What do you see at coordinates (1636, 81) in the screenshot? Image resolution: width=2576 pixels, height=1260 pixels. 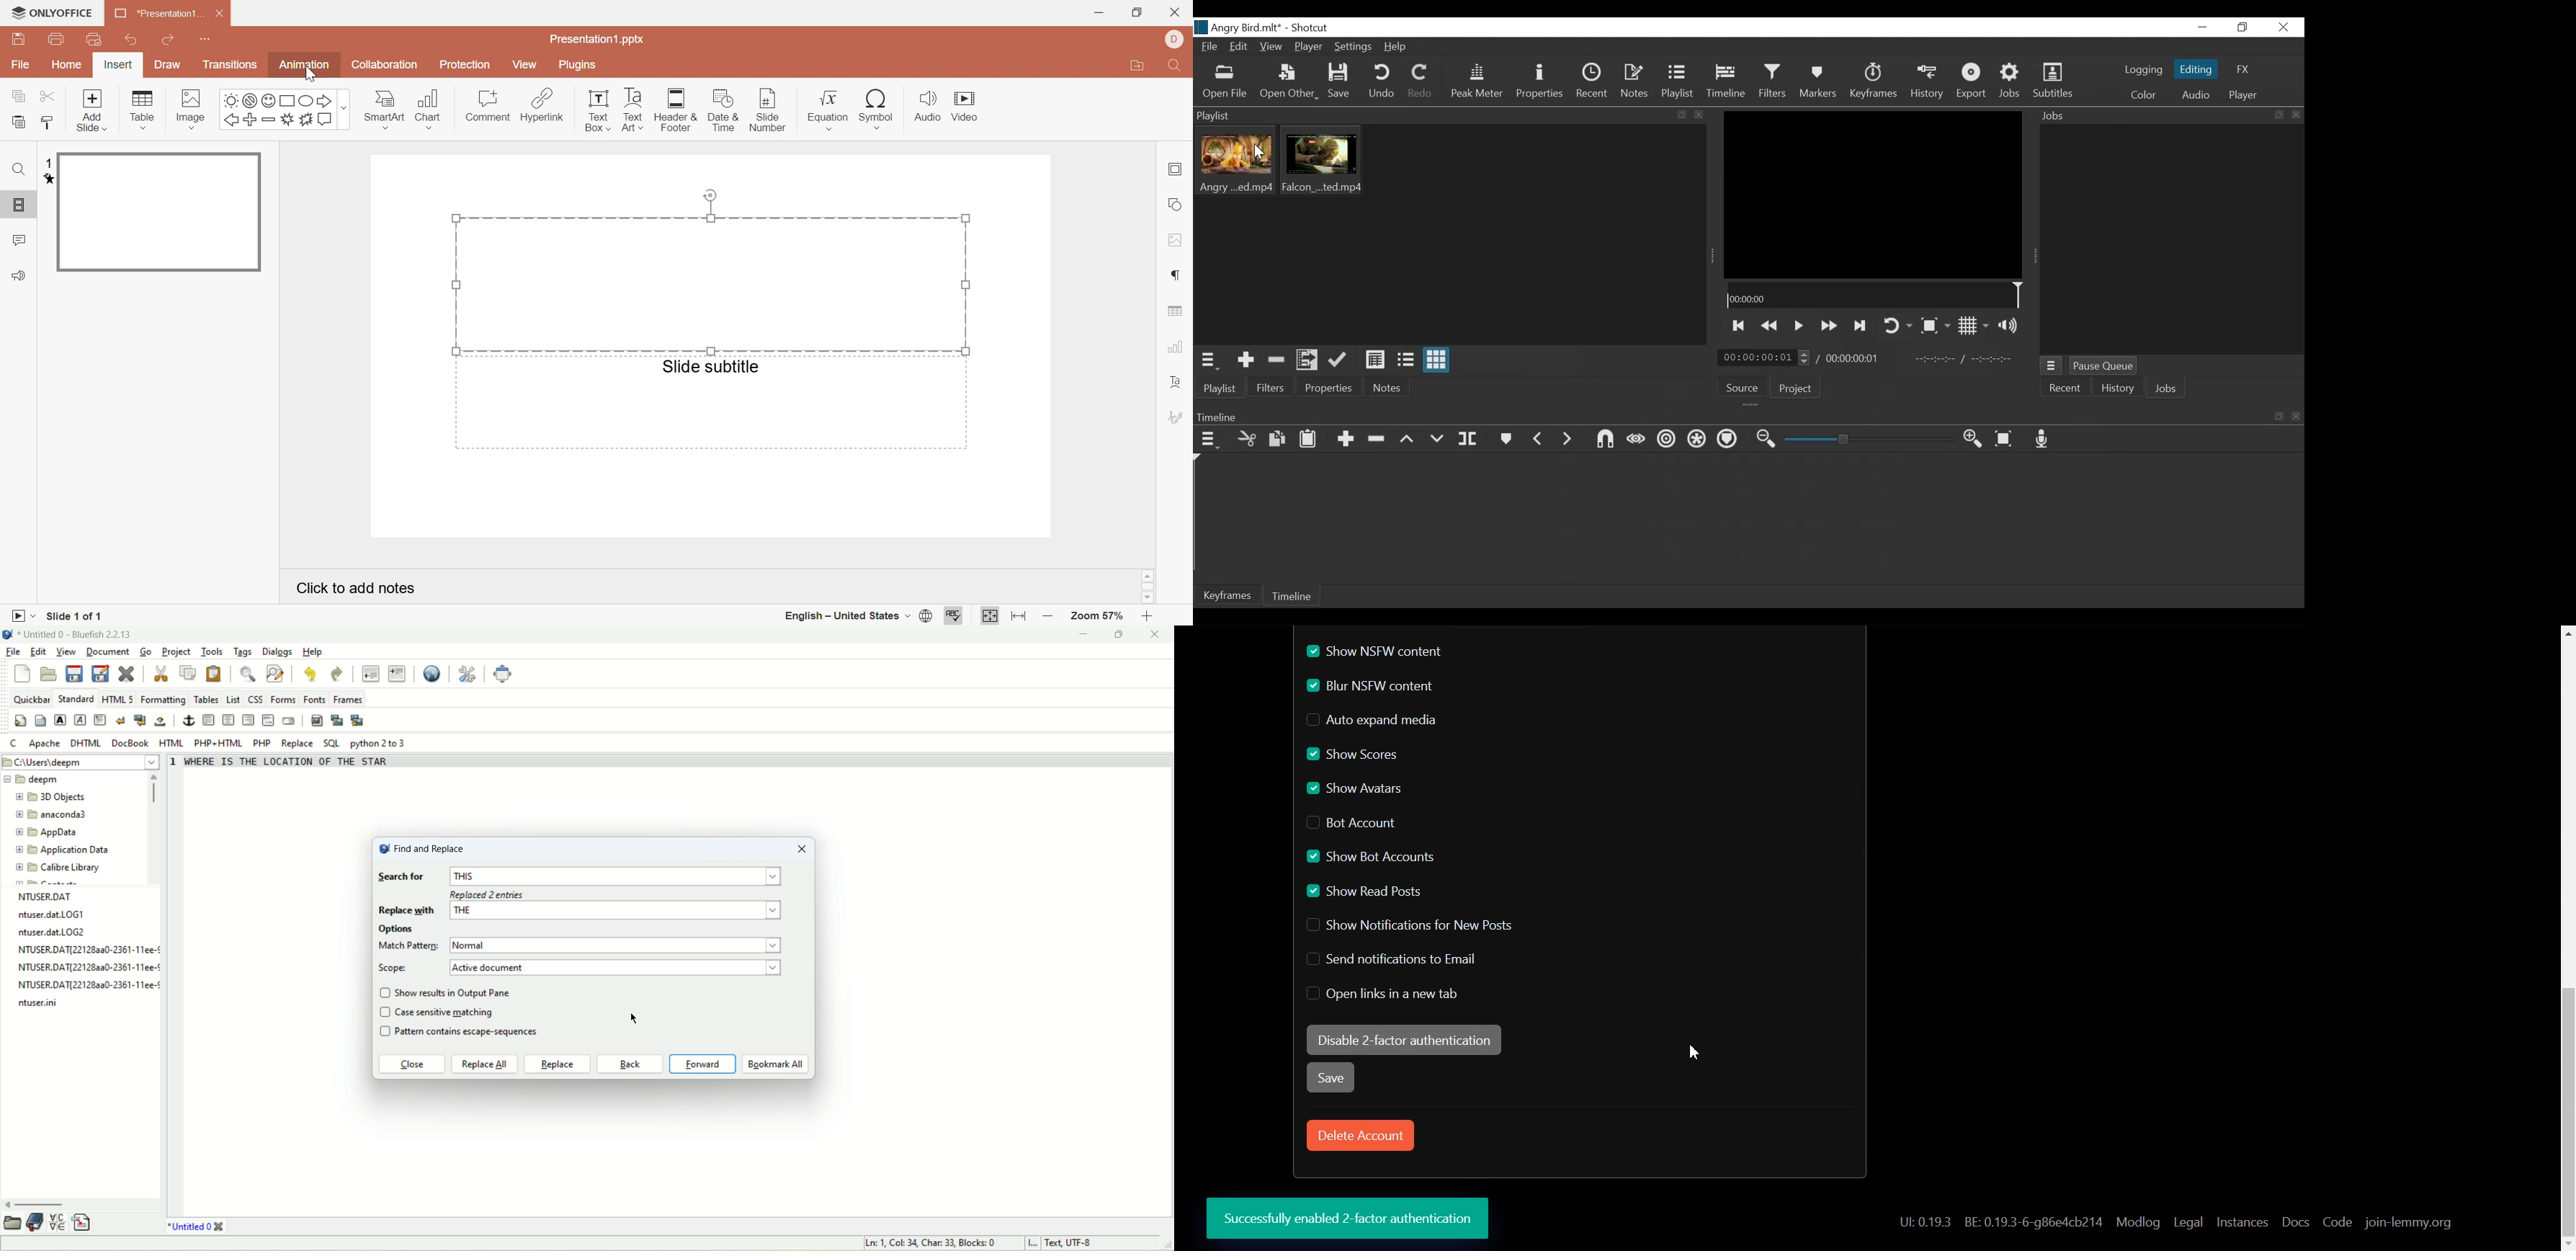 I see `Notes` at bounding box center [1636, 81].